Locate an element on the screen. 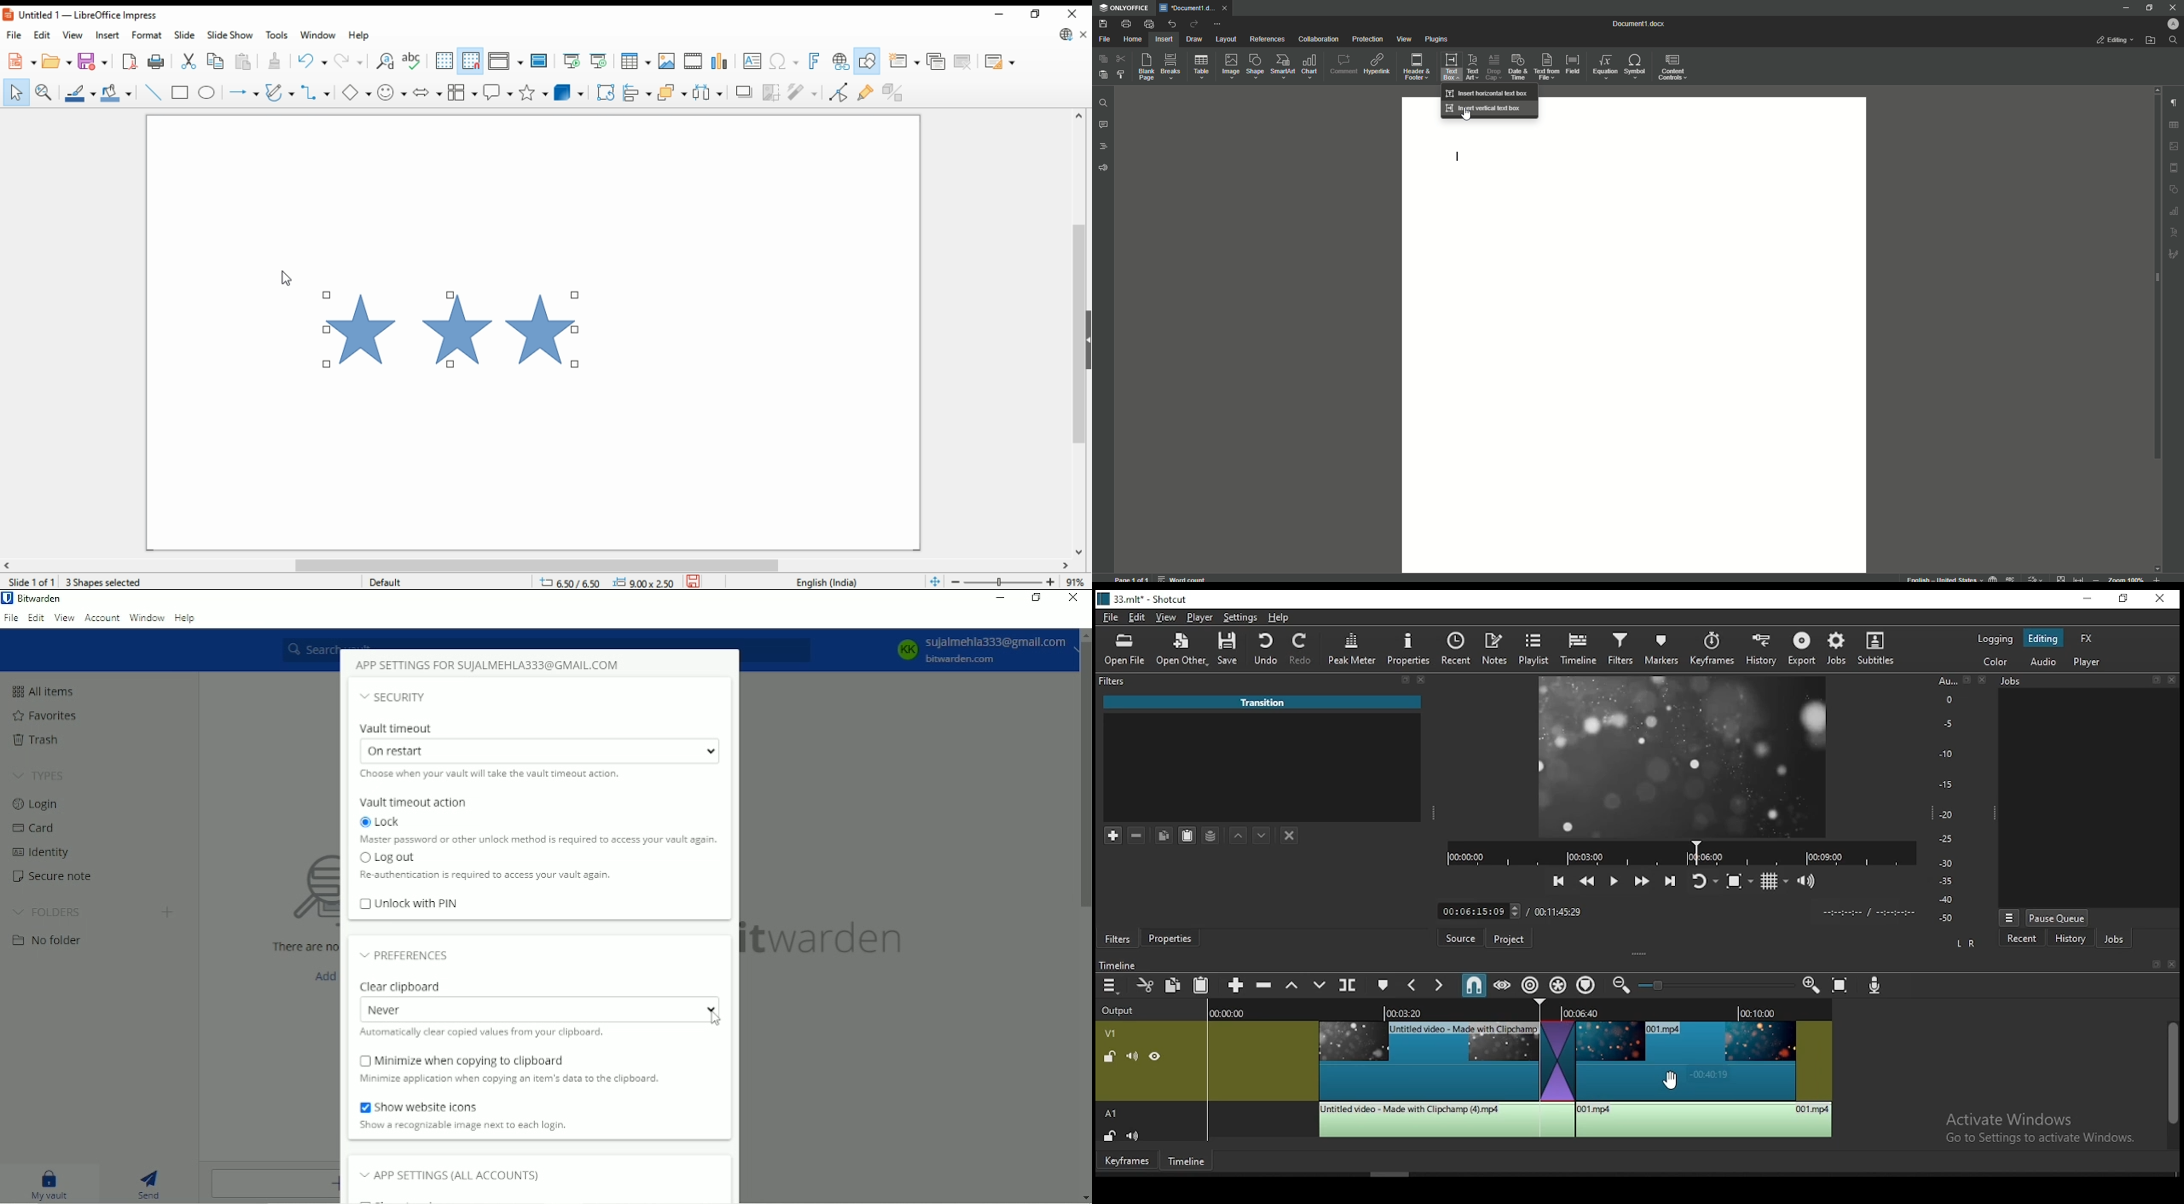  Text From File is located at coordinates (1545, 66).